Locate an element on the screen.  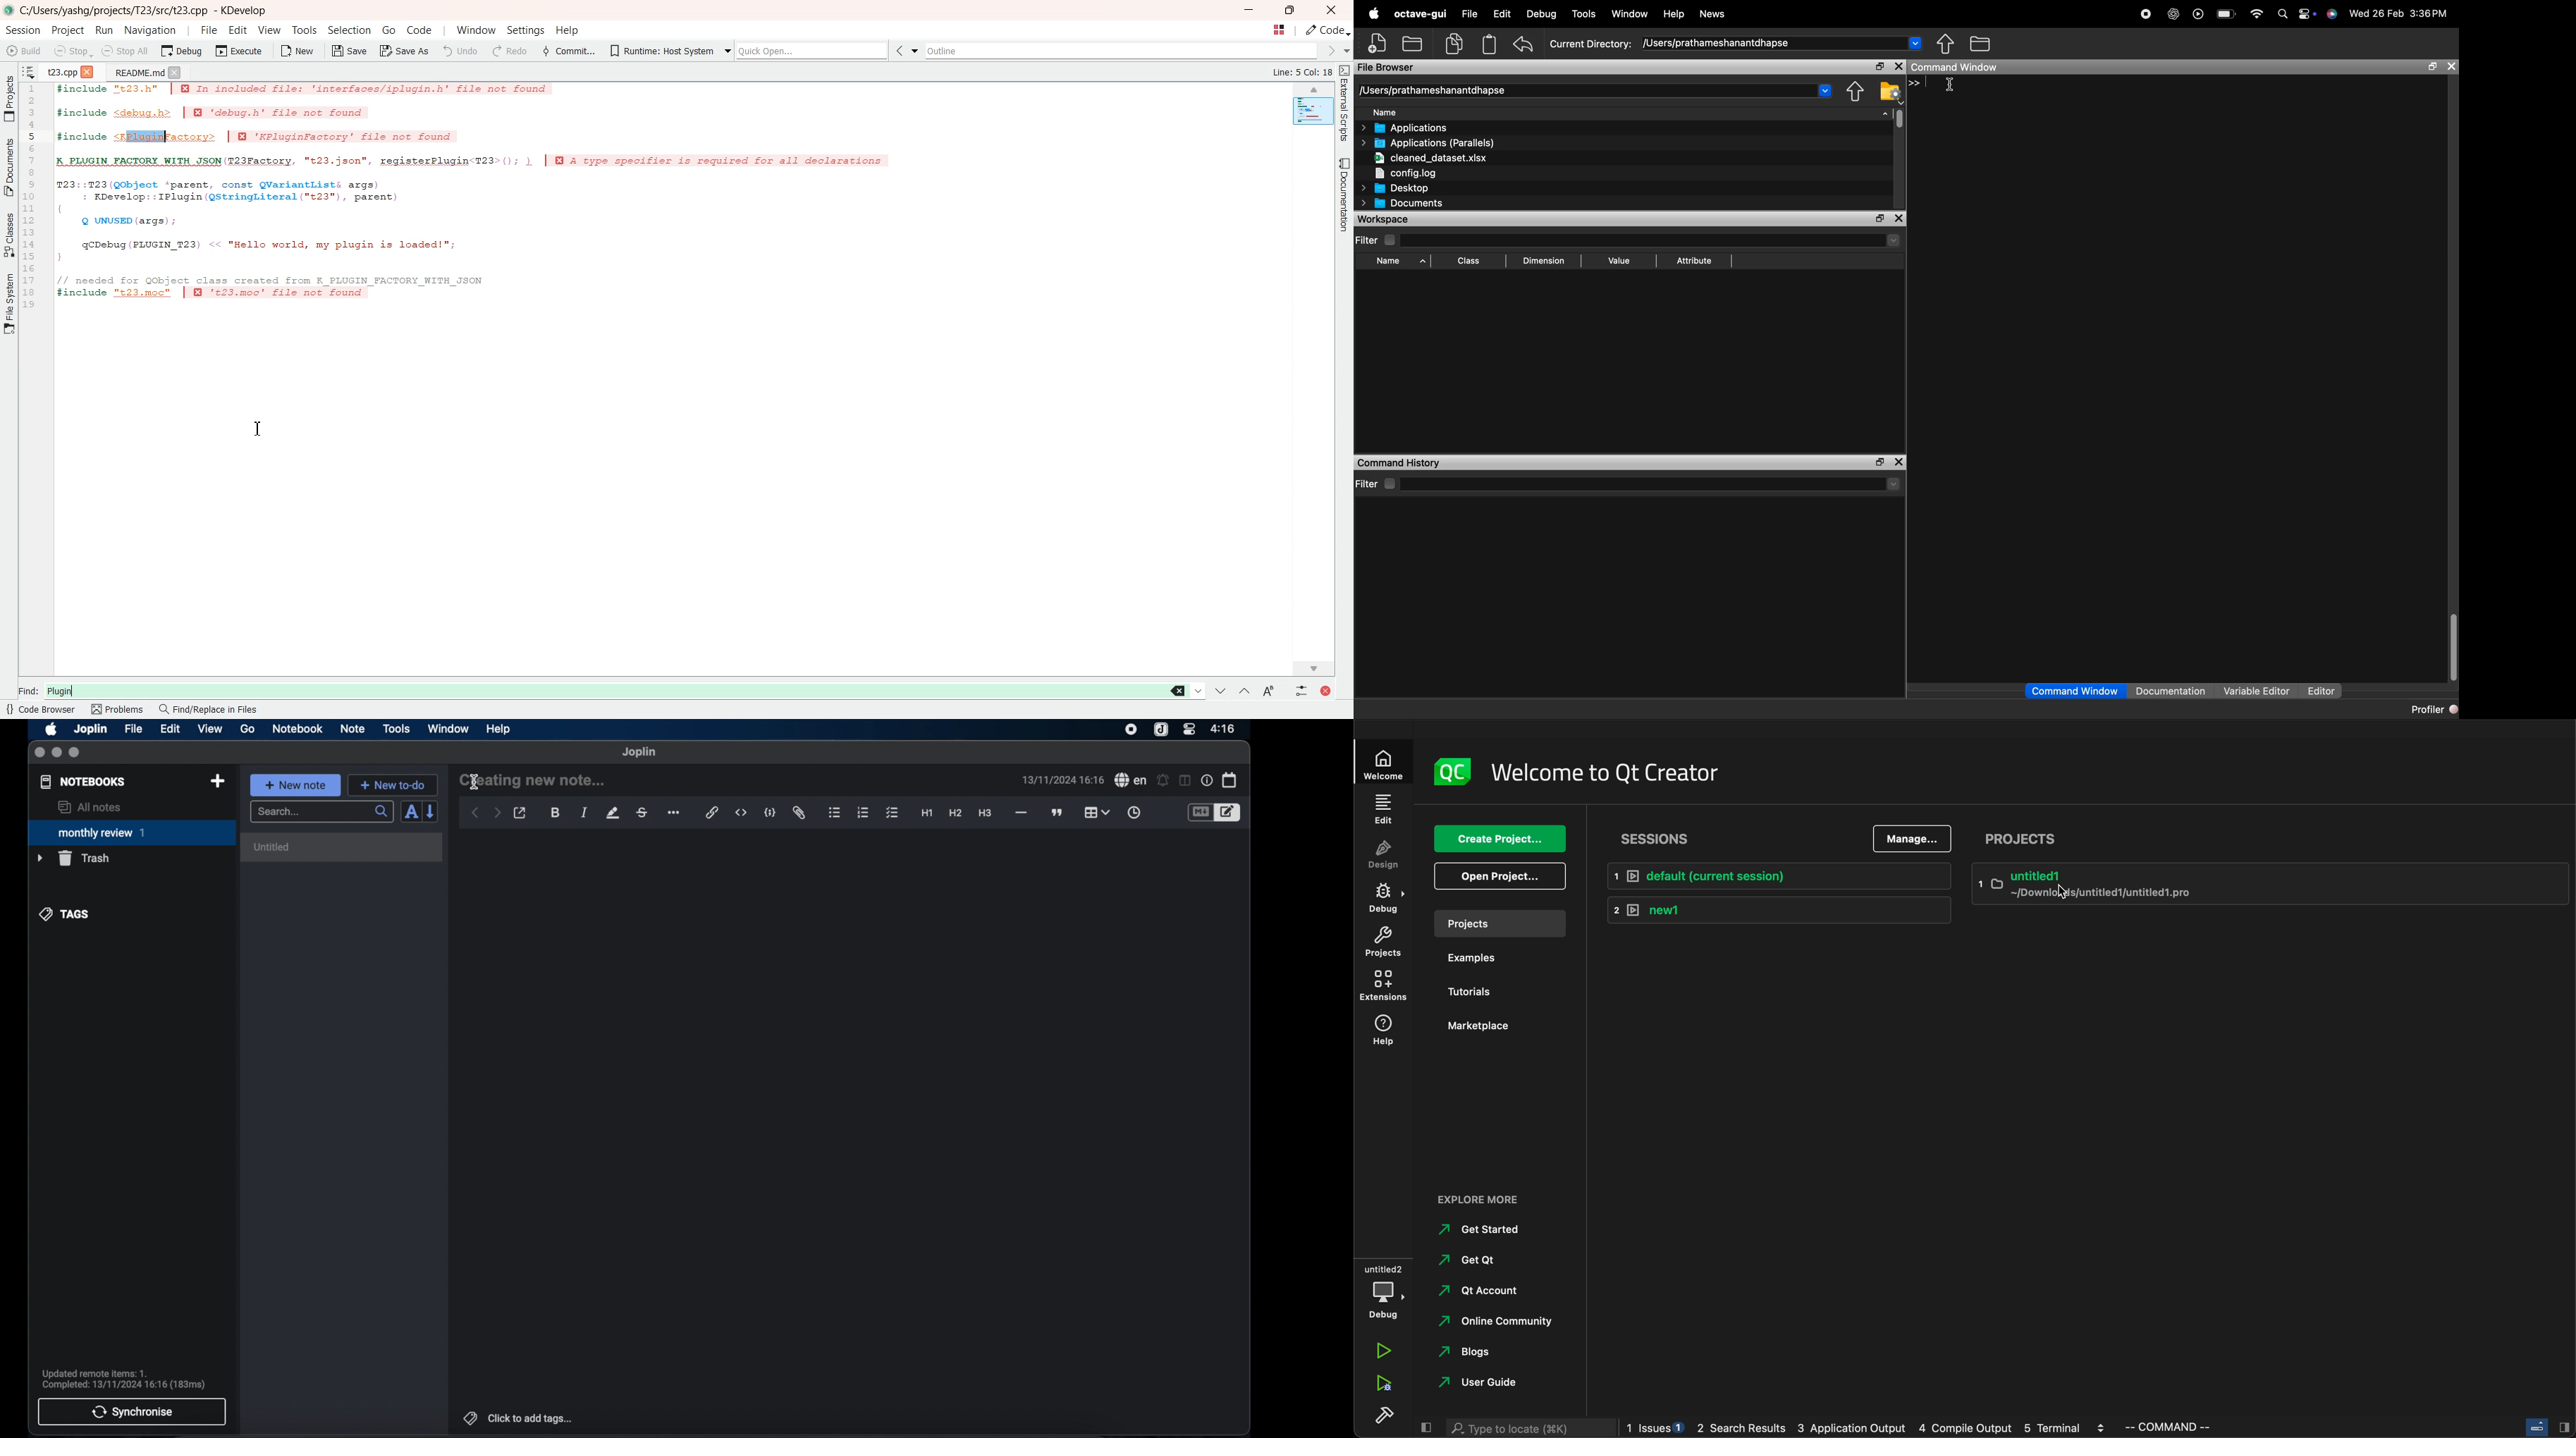
check  list is located at coordinates (892, 814).